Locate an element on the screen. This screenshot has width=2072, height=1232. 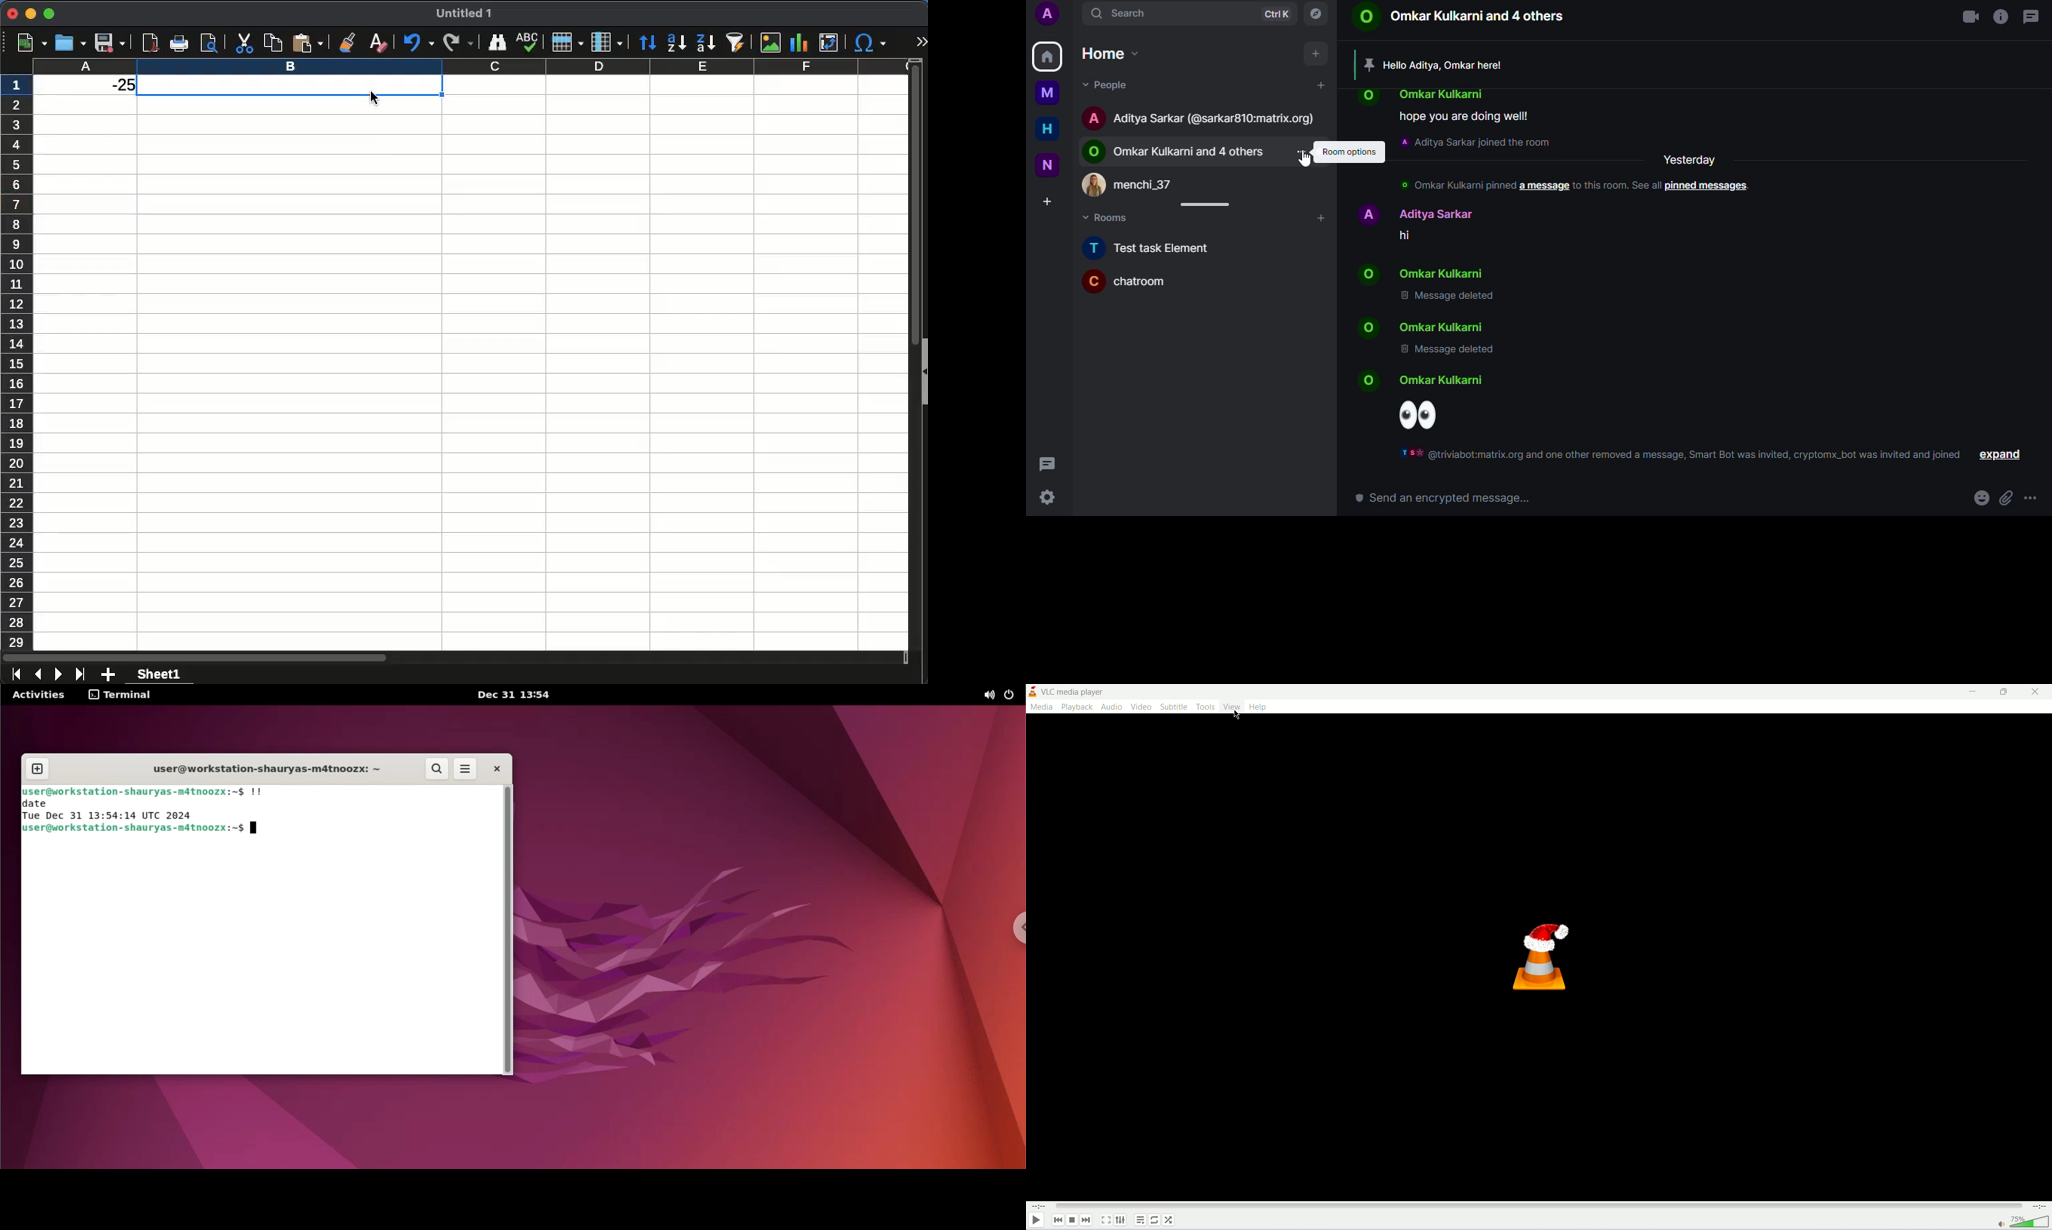
Rooms is located at coordinates (1113, 217).